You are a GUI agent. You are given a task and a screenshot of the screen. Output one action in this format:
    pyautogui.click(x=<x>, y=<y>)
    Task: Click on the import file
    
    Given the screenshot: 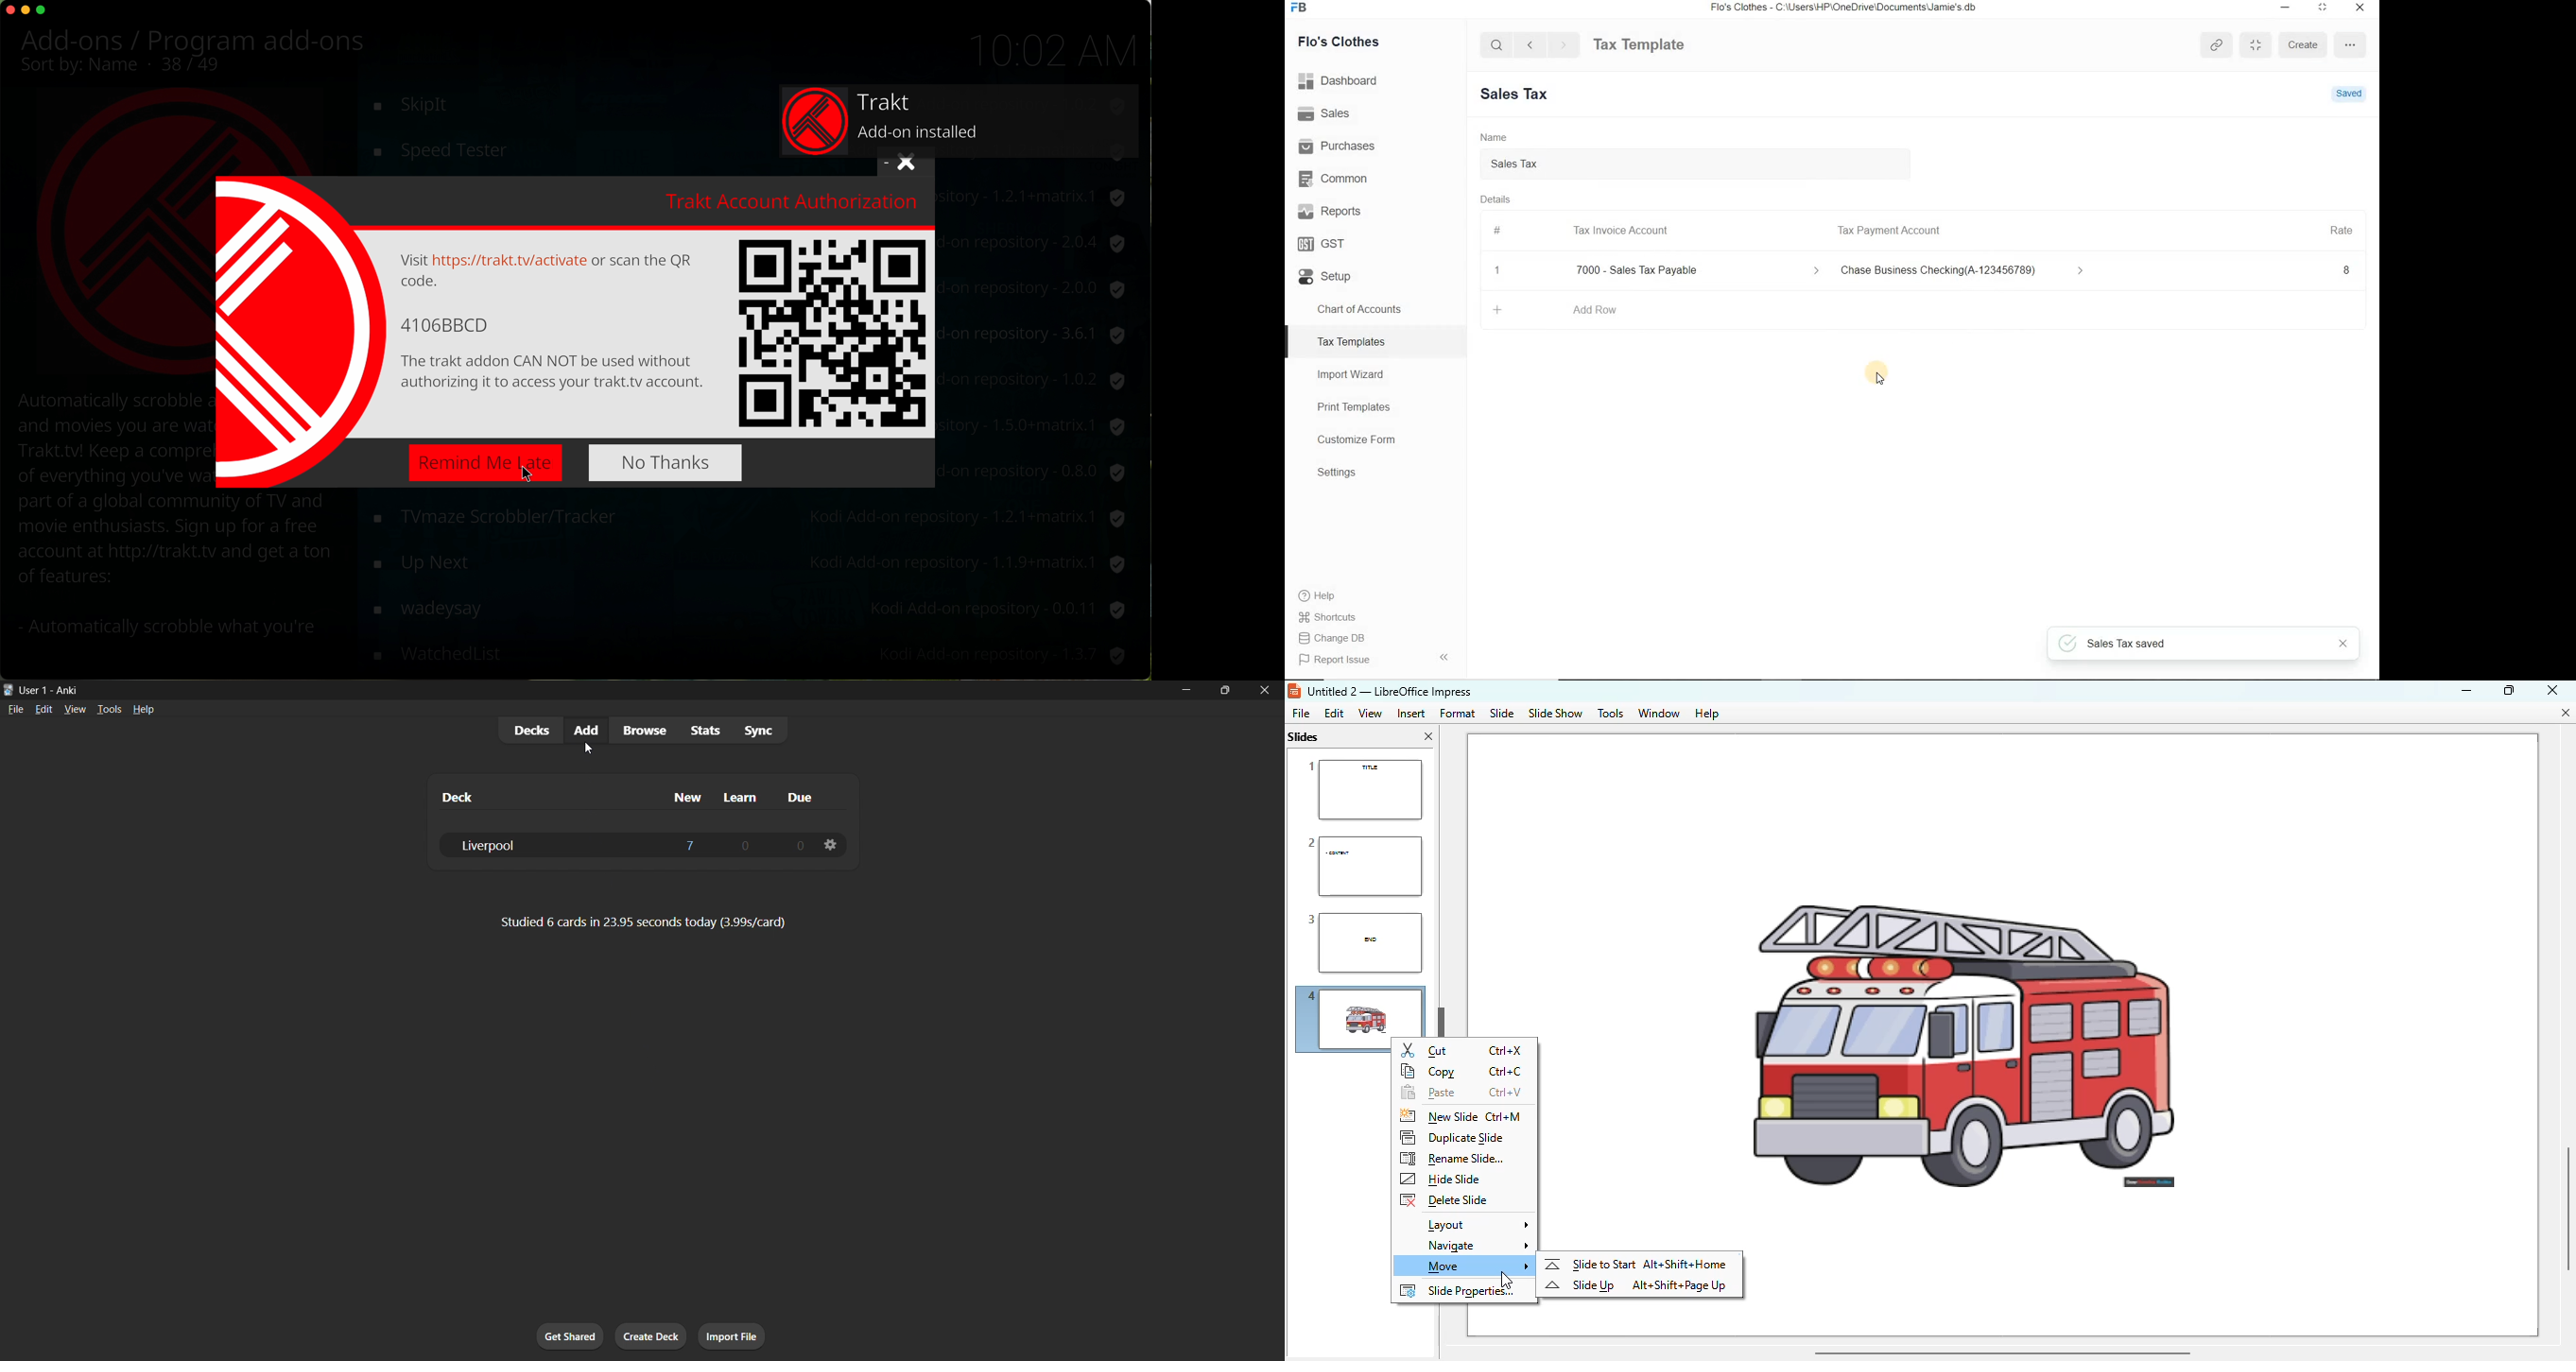 What is the action you would take?
    pyautogui.click(x=737, y=1335)
    